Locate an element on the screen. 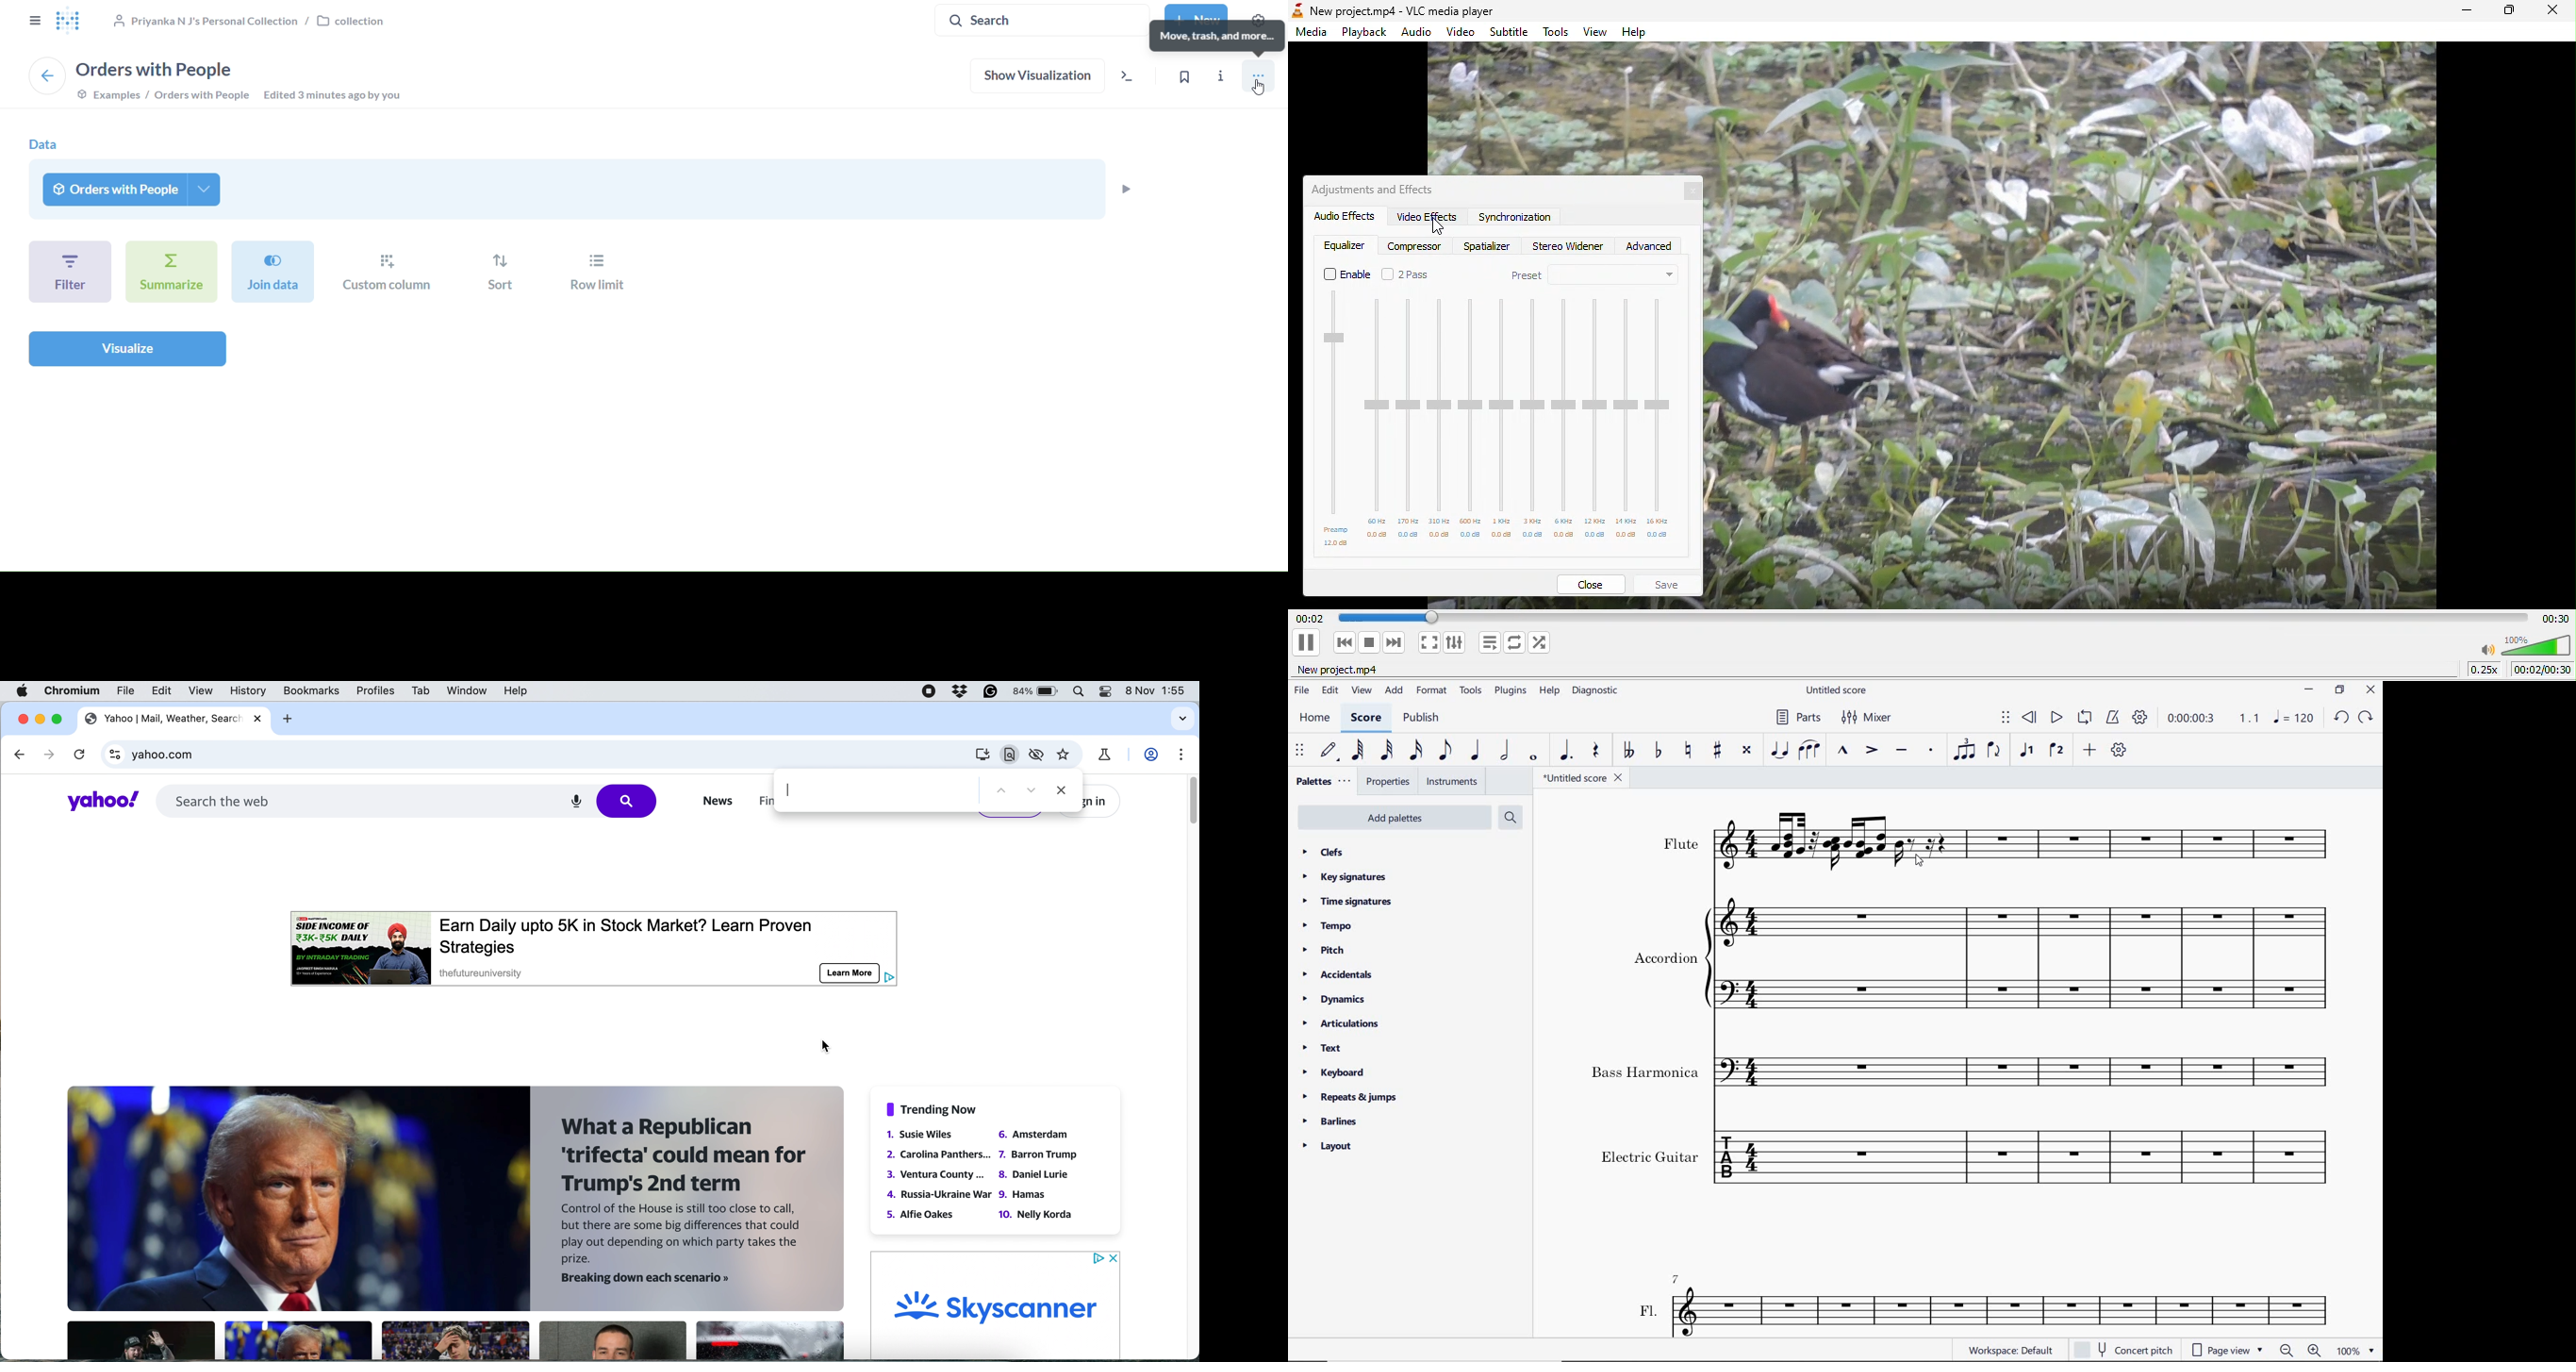 The image size is (2576, 1372). join dat is located at coordinates (270, 272).